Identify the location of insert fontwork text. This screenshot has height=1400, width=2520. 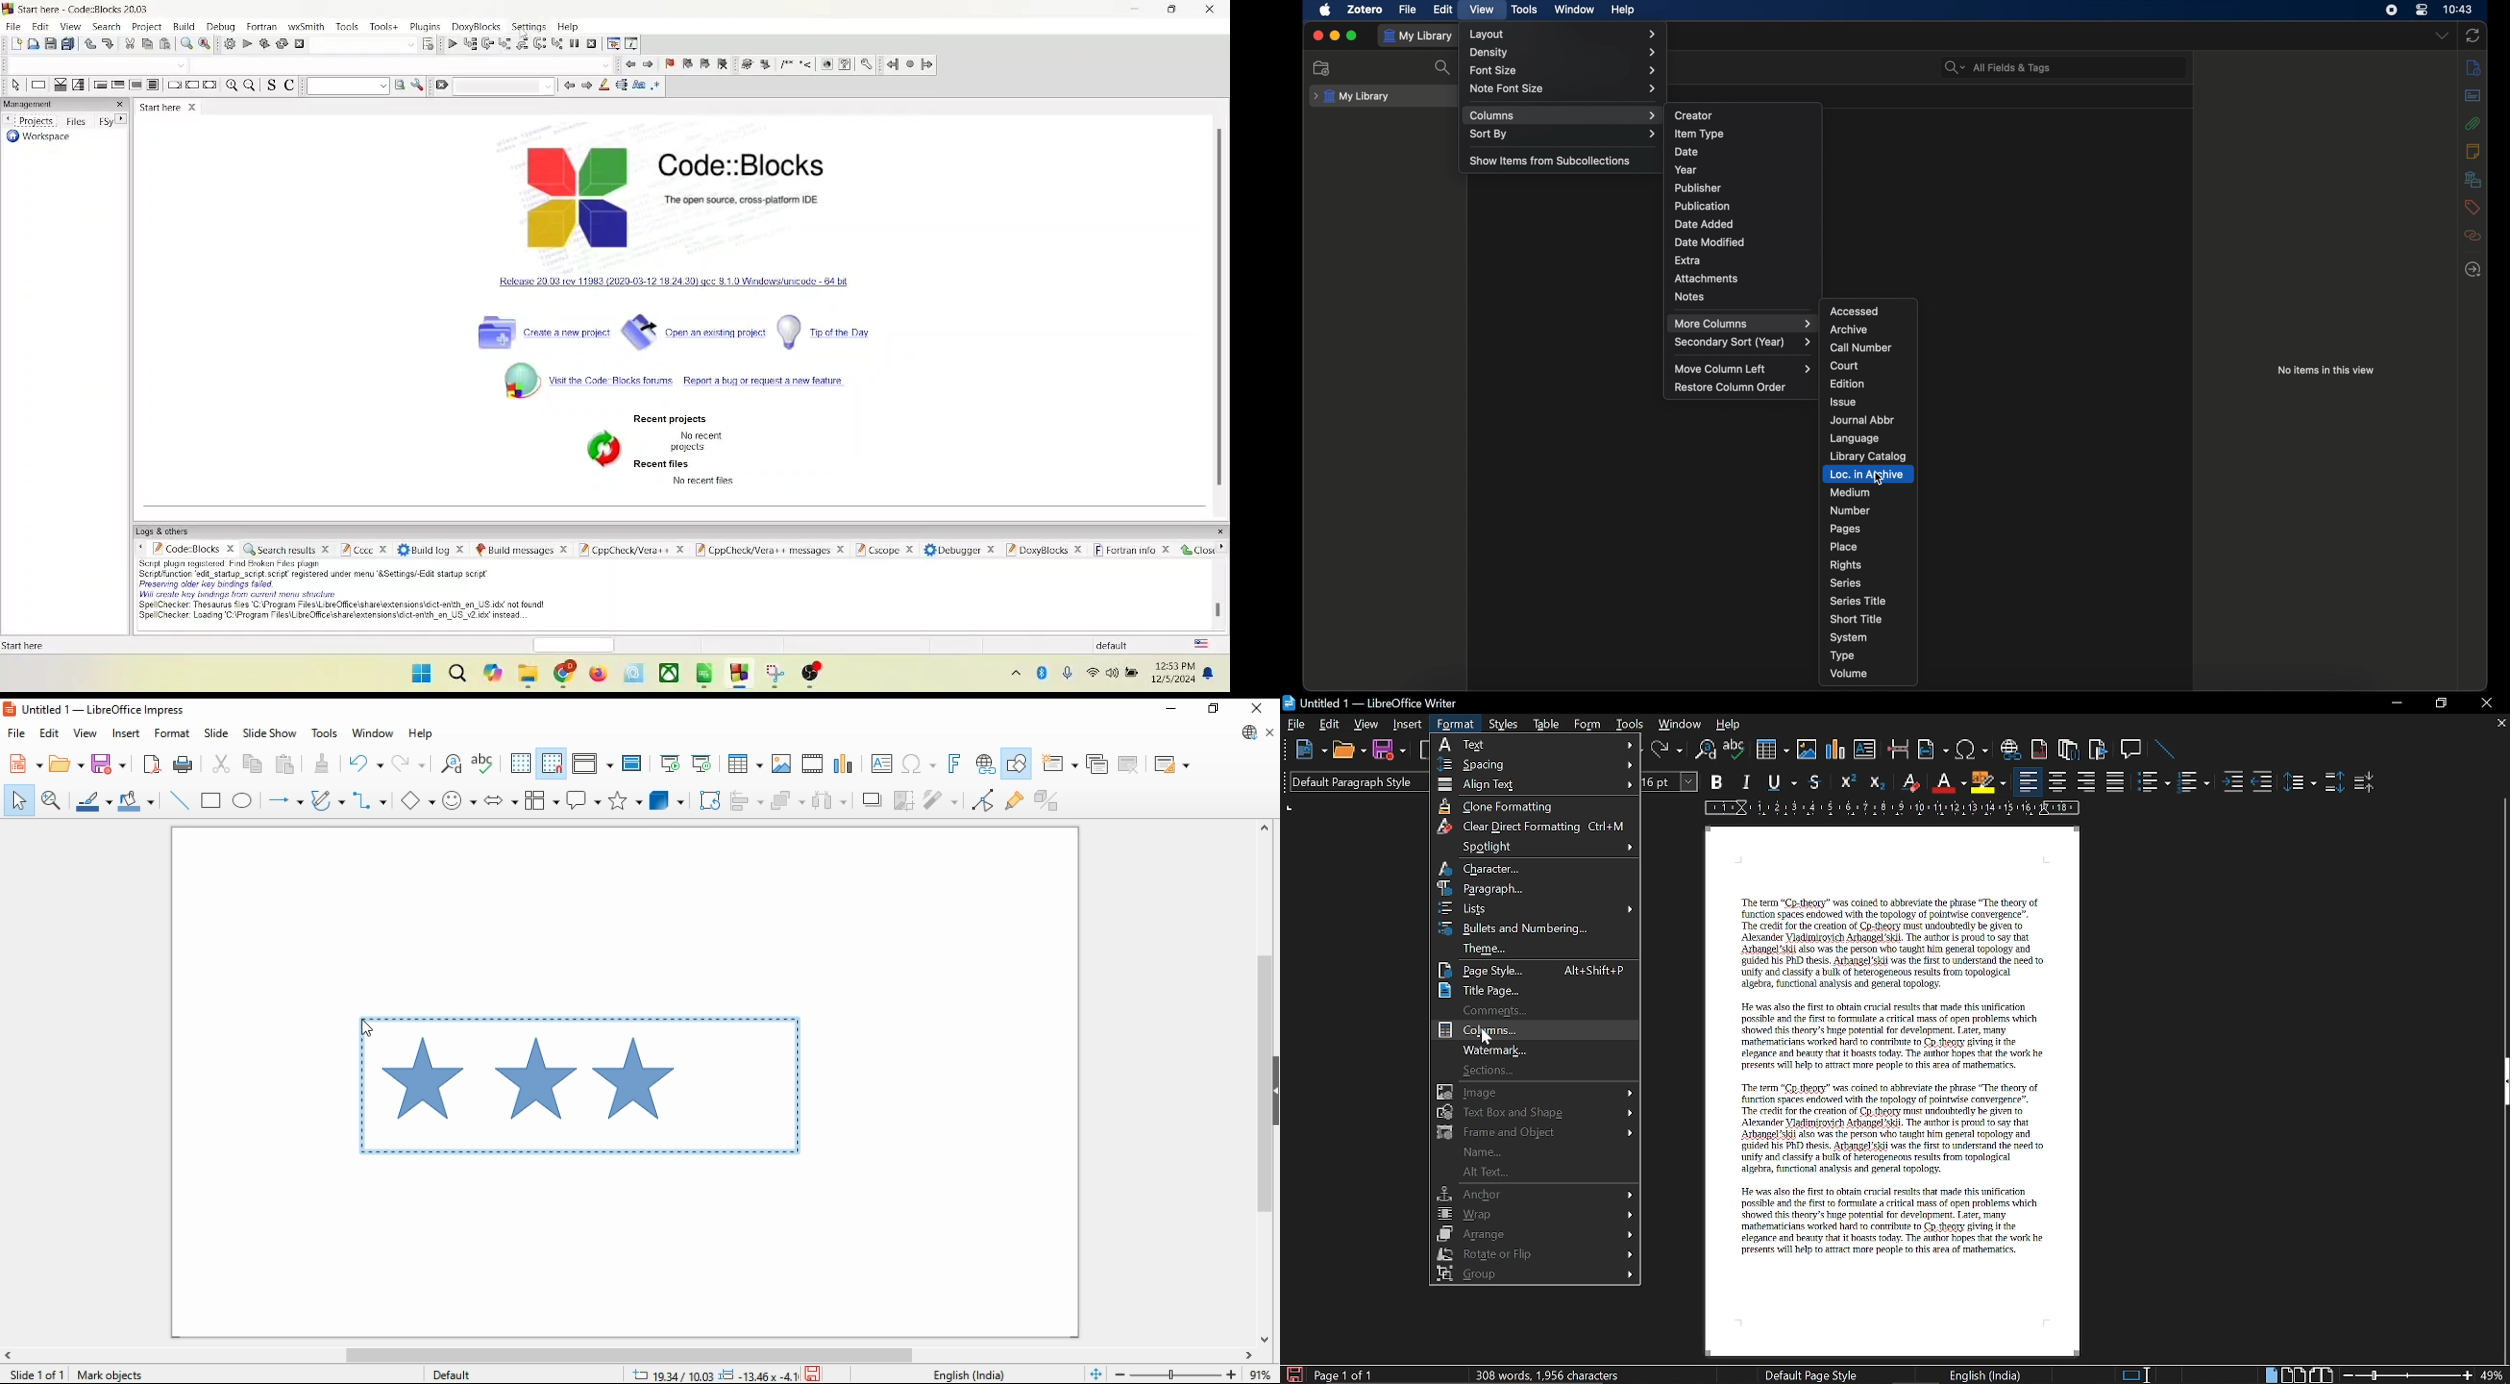
(953, 763).